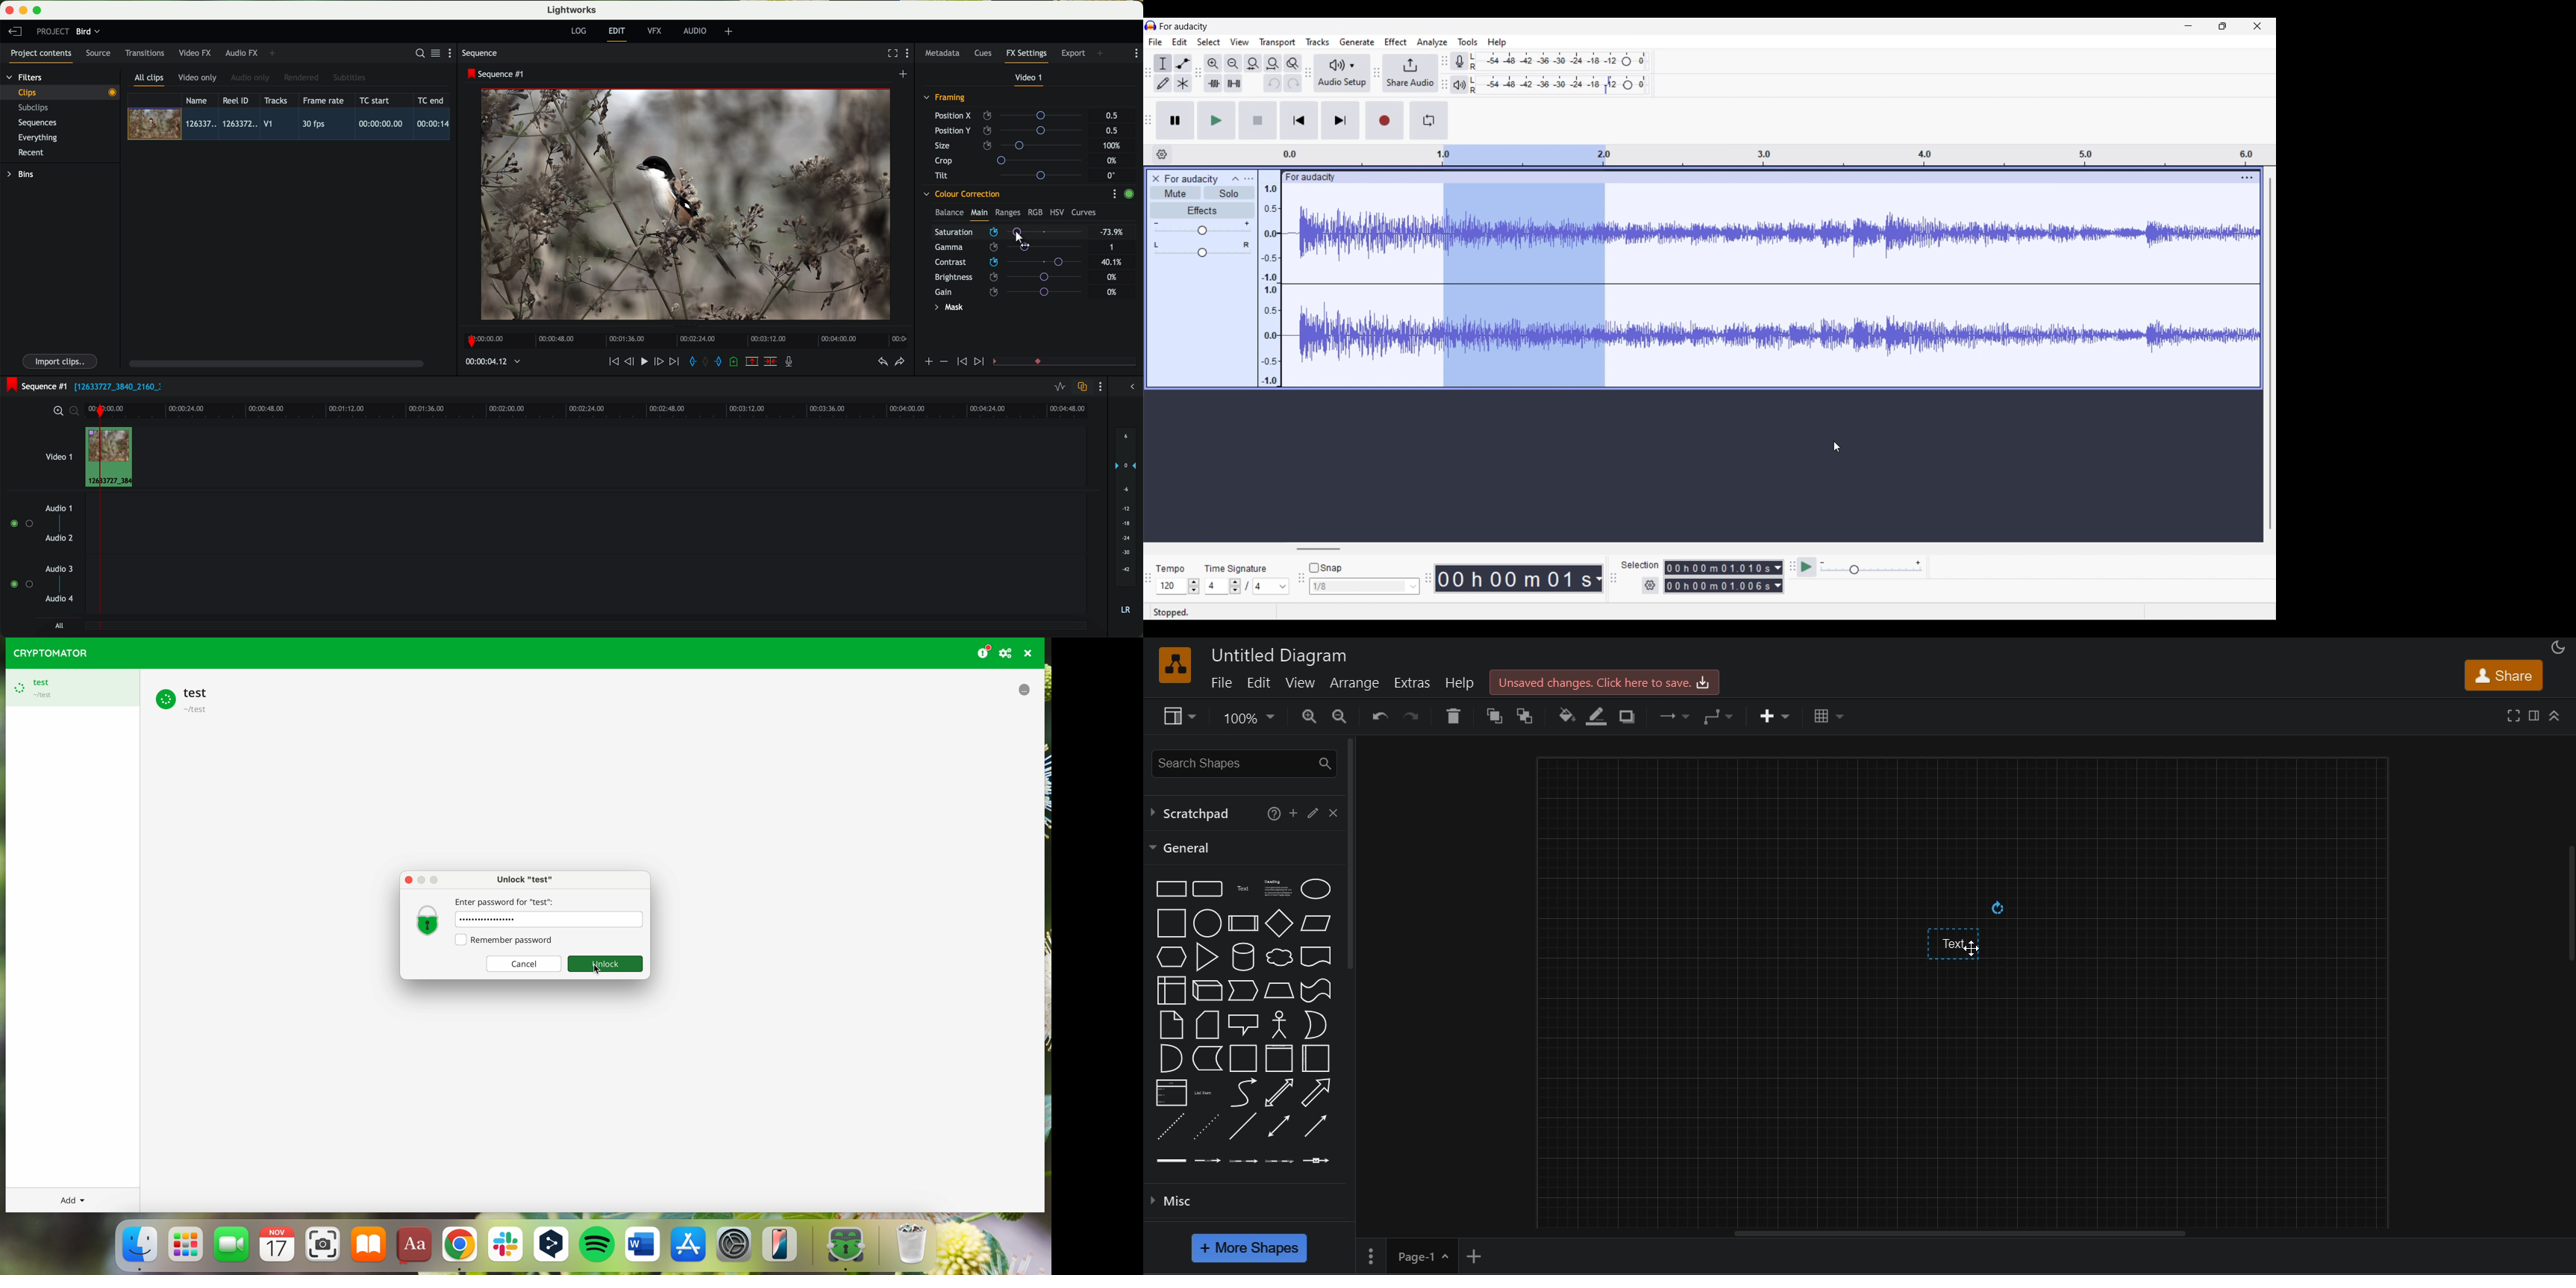 Image resolution: width=2576 pixels, height=1288 pixels. What do you see at coordinates (688, 204) in the screenshot?
I see `applied effect` at bounding box center [688, 204].